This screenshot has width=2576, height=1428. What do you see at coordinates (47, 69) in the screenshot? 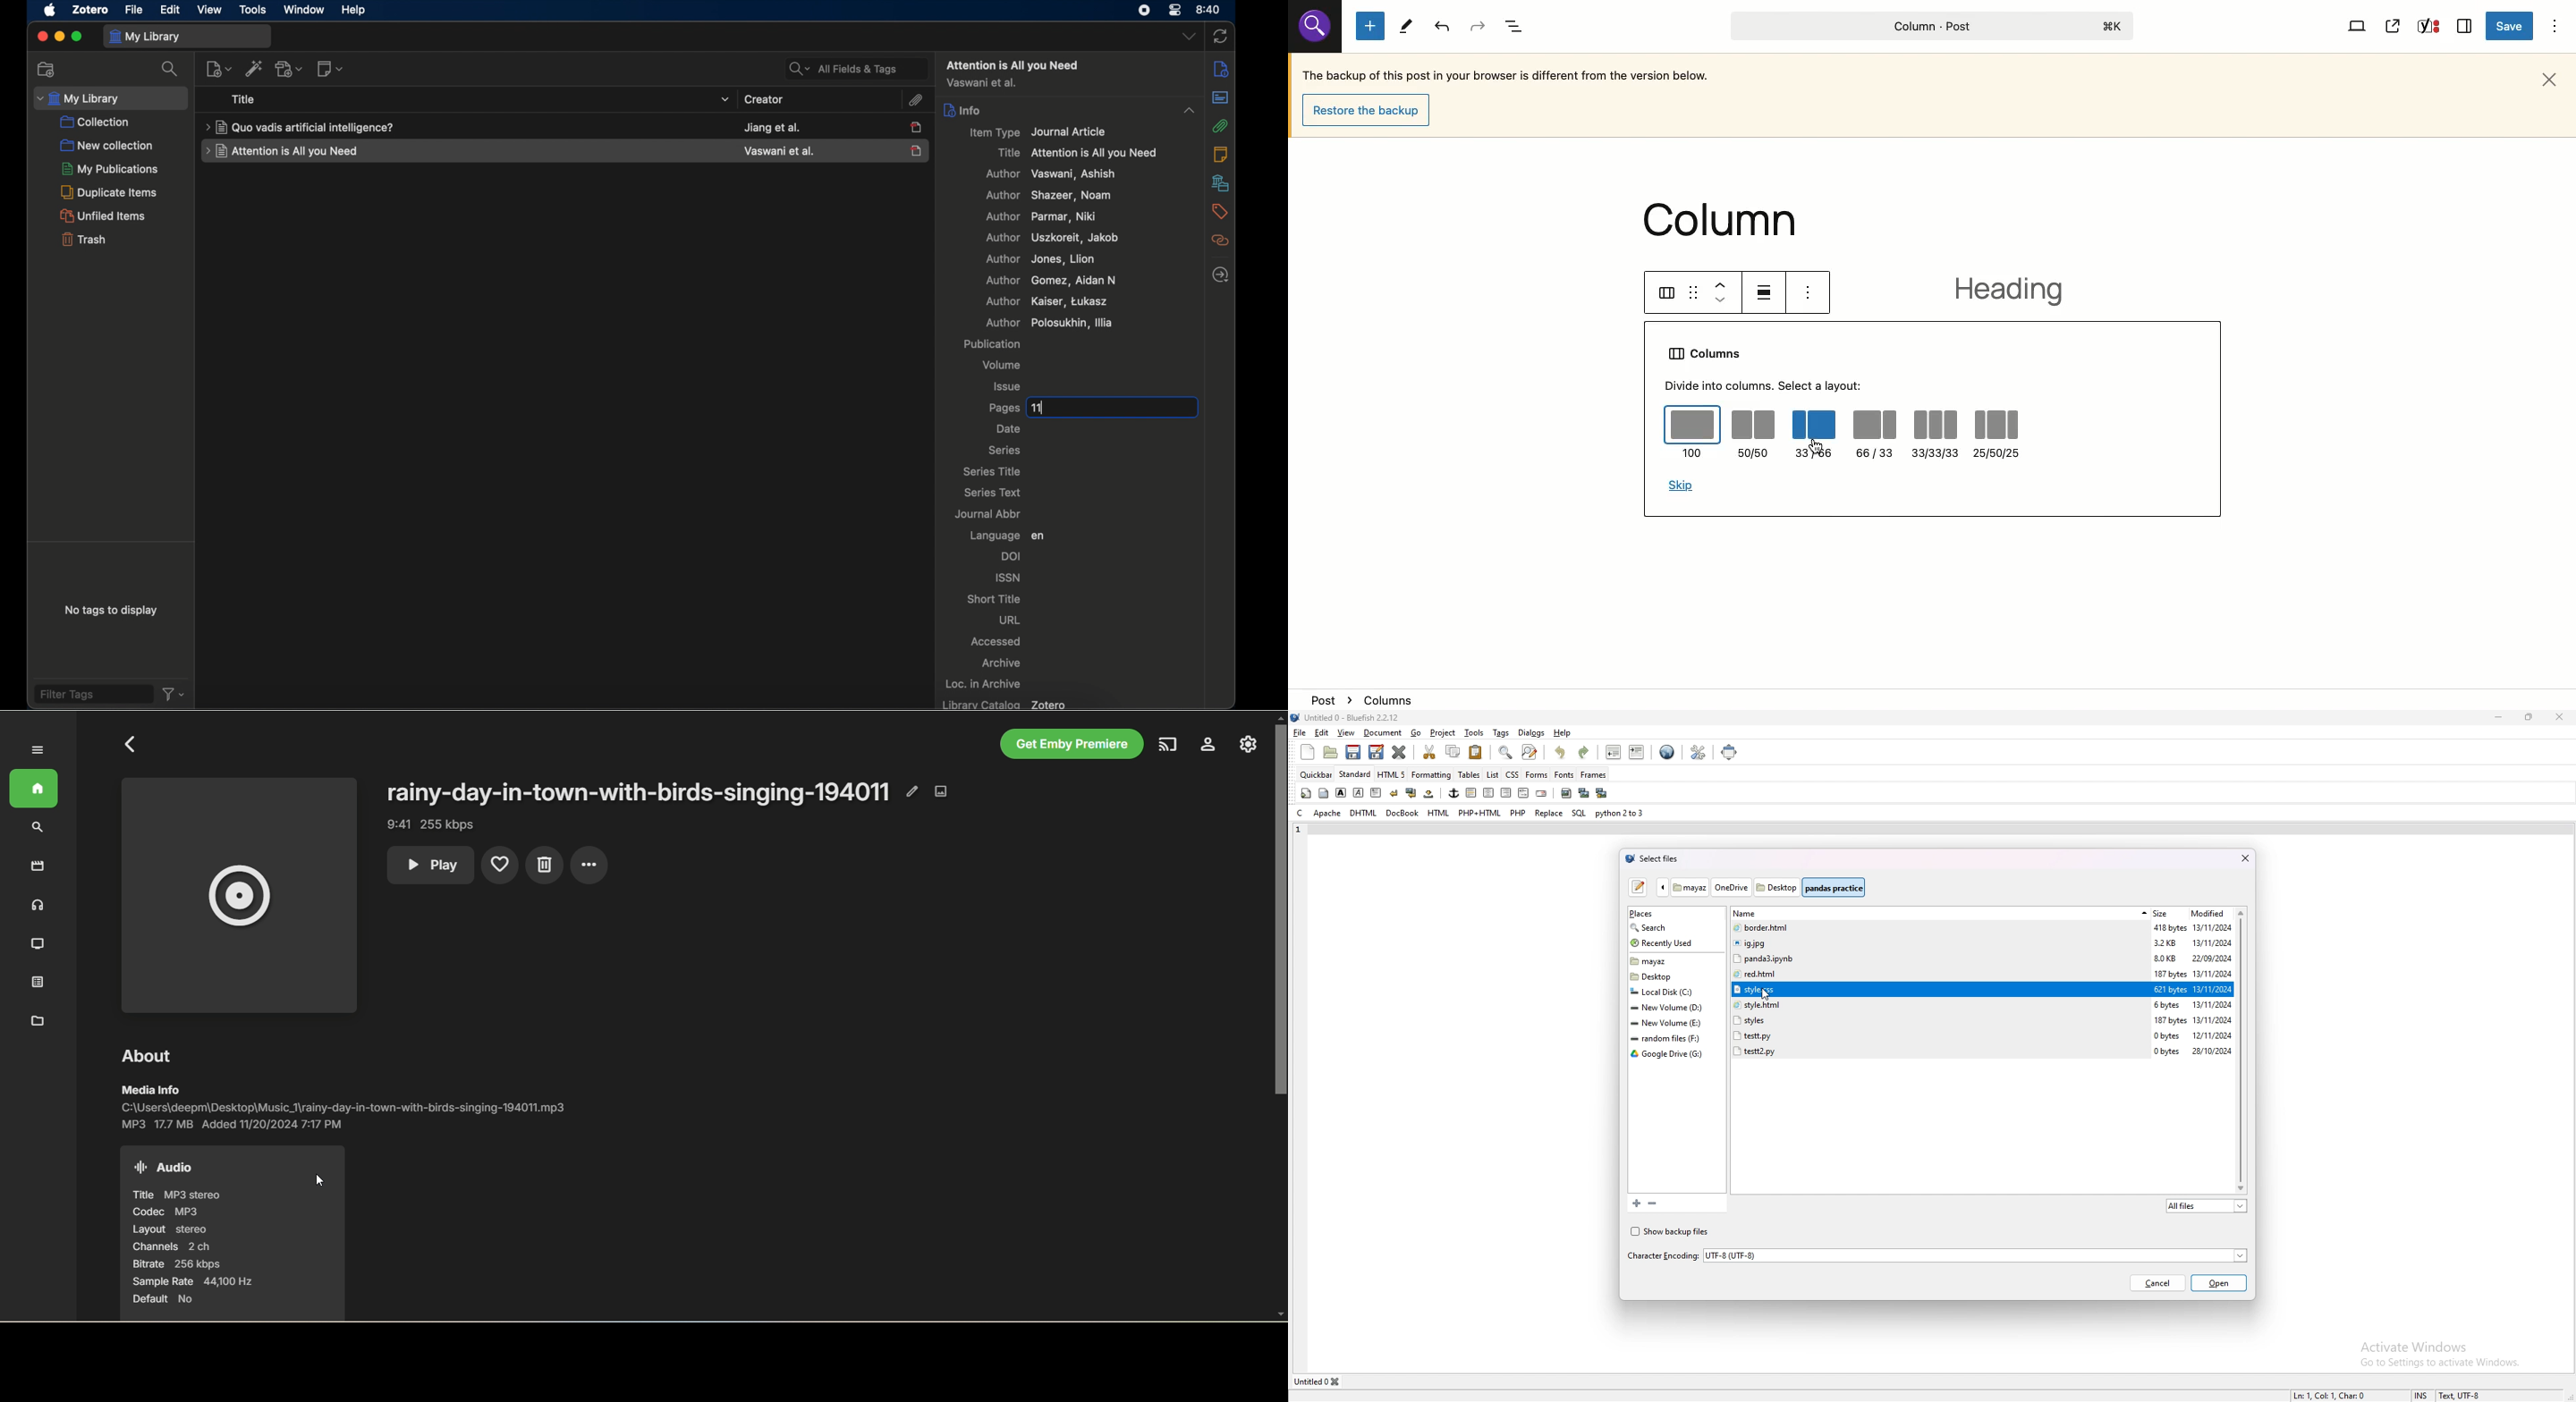
I see `new collections` at bounding box center [47, 69].